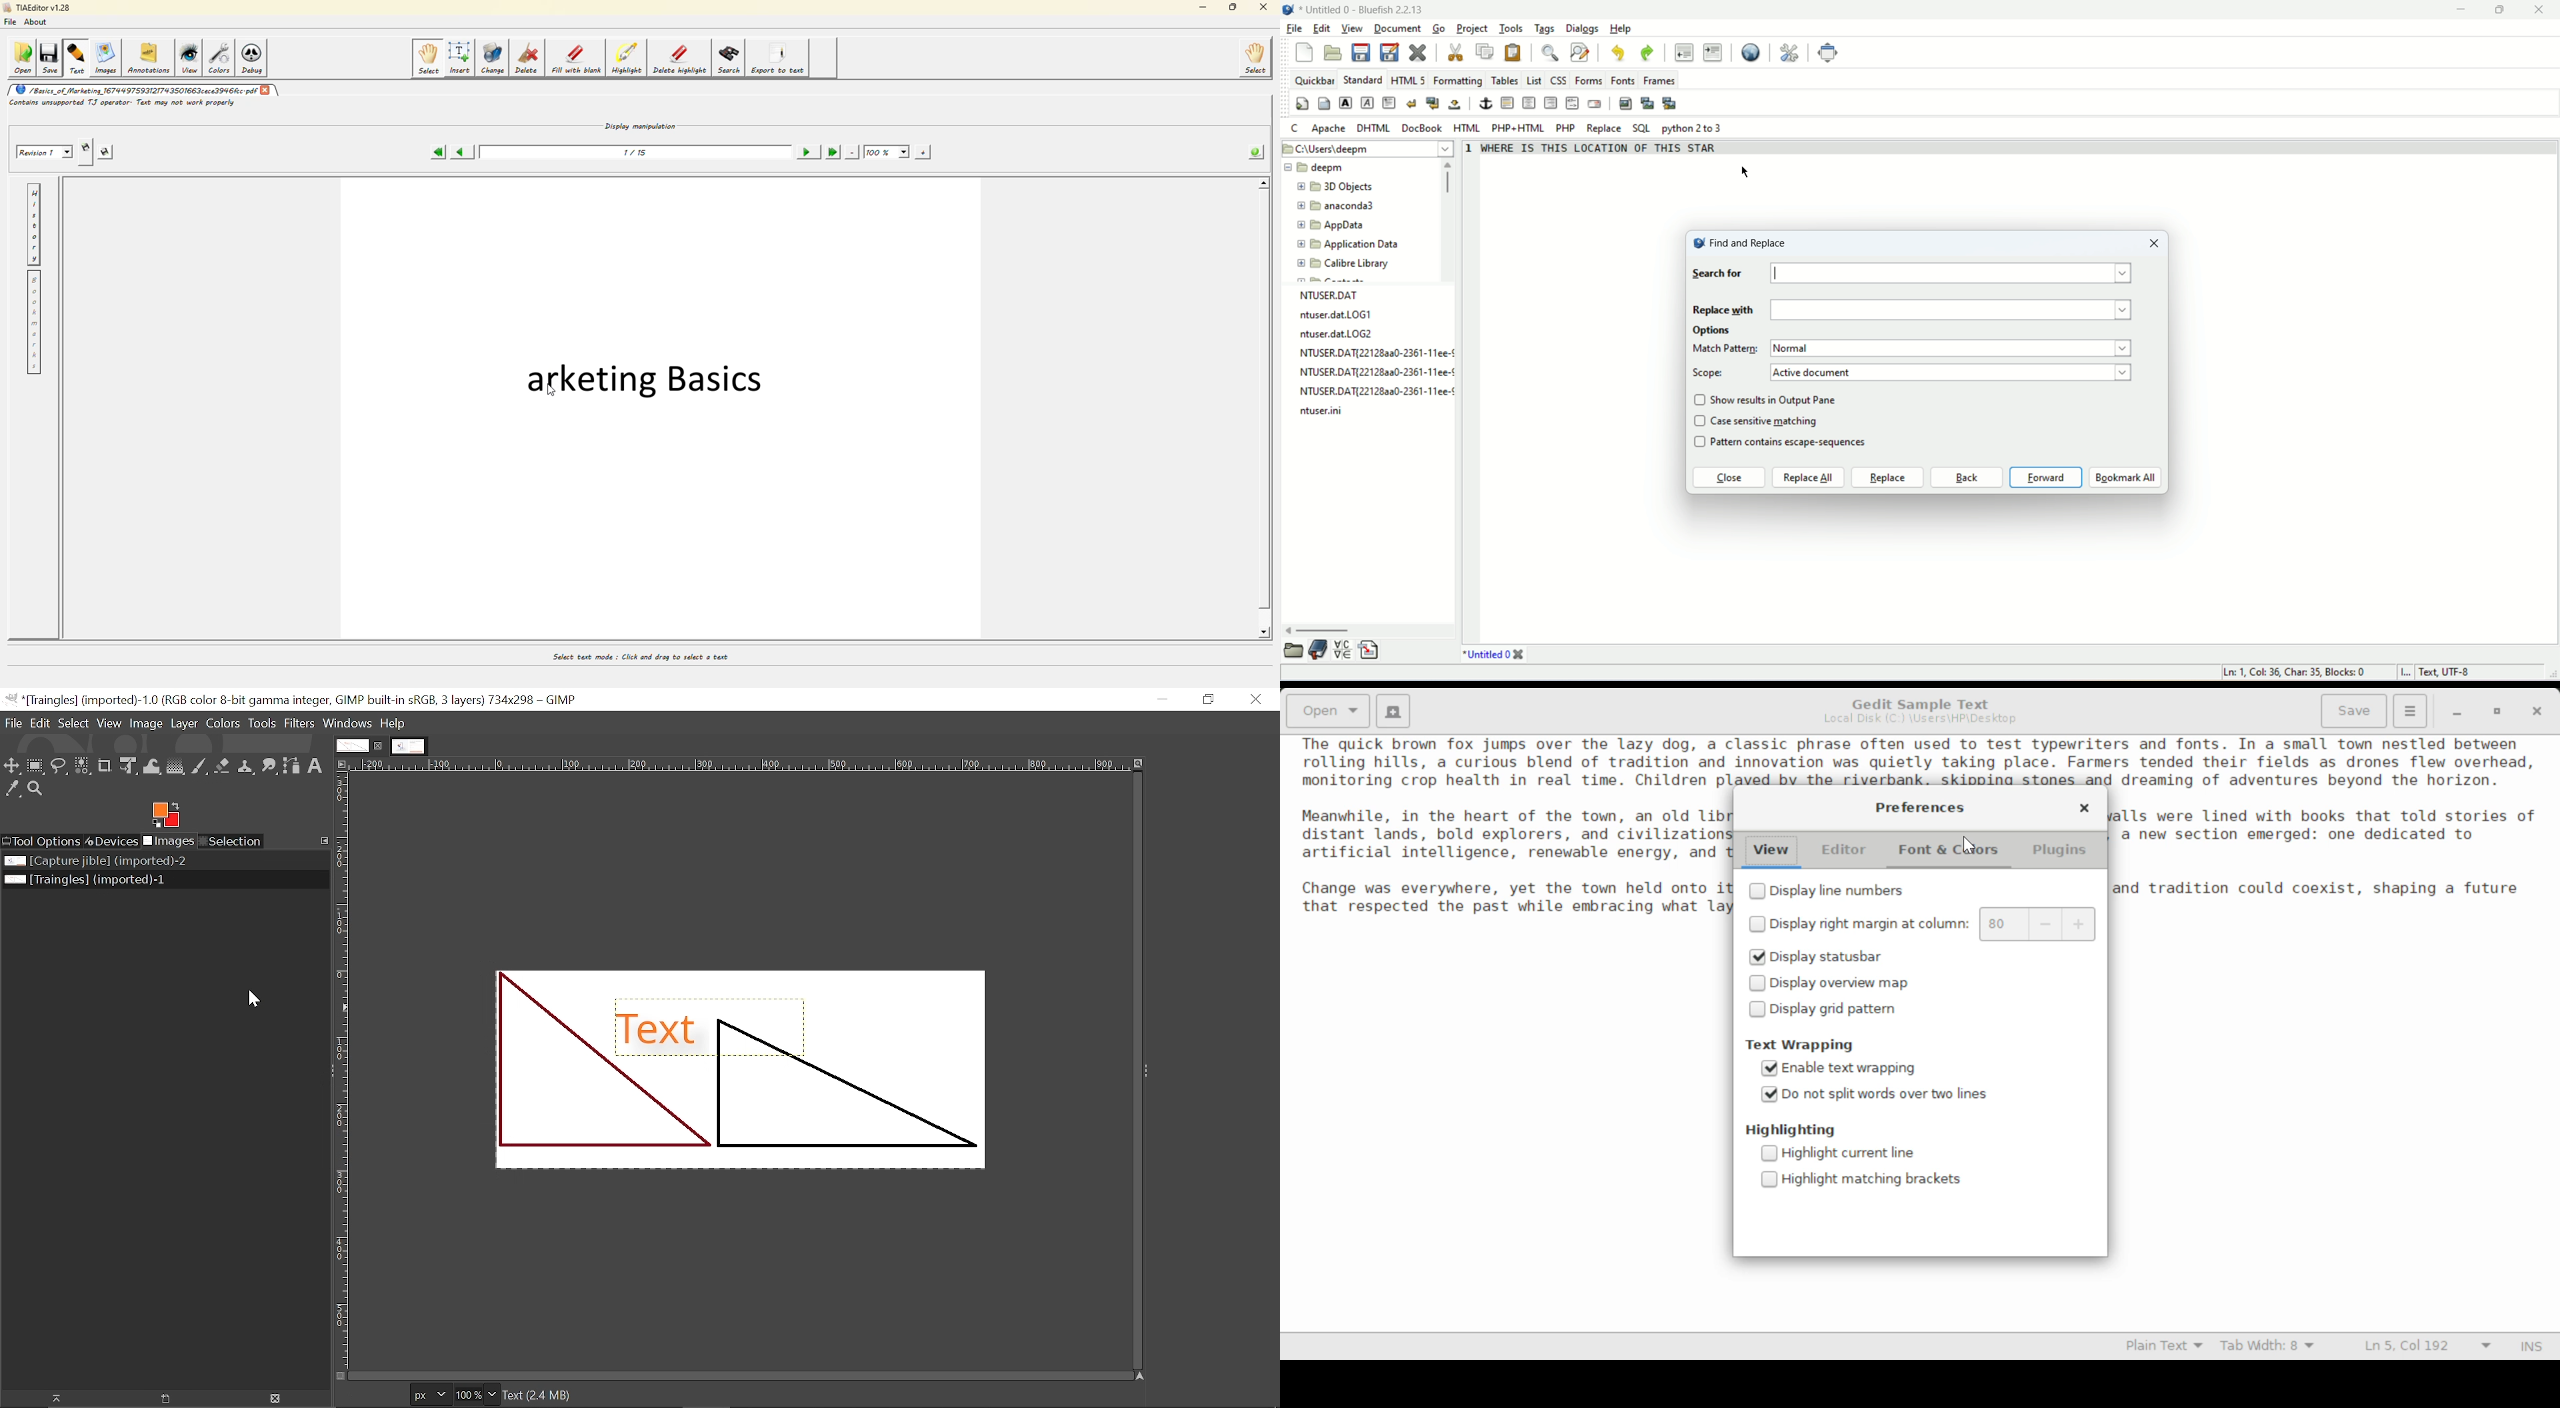 The height and width of the screenshot is (1428, 2576). I want to click on Filters, so click(300, 724).